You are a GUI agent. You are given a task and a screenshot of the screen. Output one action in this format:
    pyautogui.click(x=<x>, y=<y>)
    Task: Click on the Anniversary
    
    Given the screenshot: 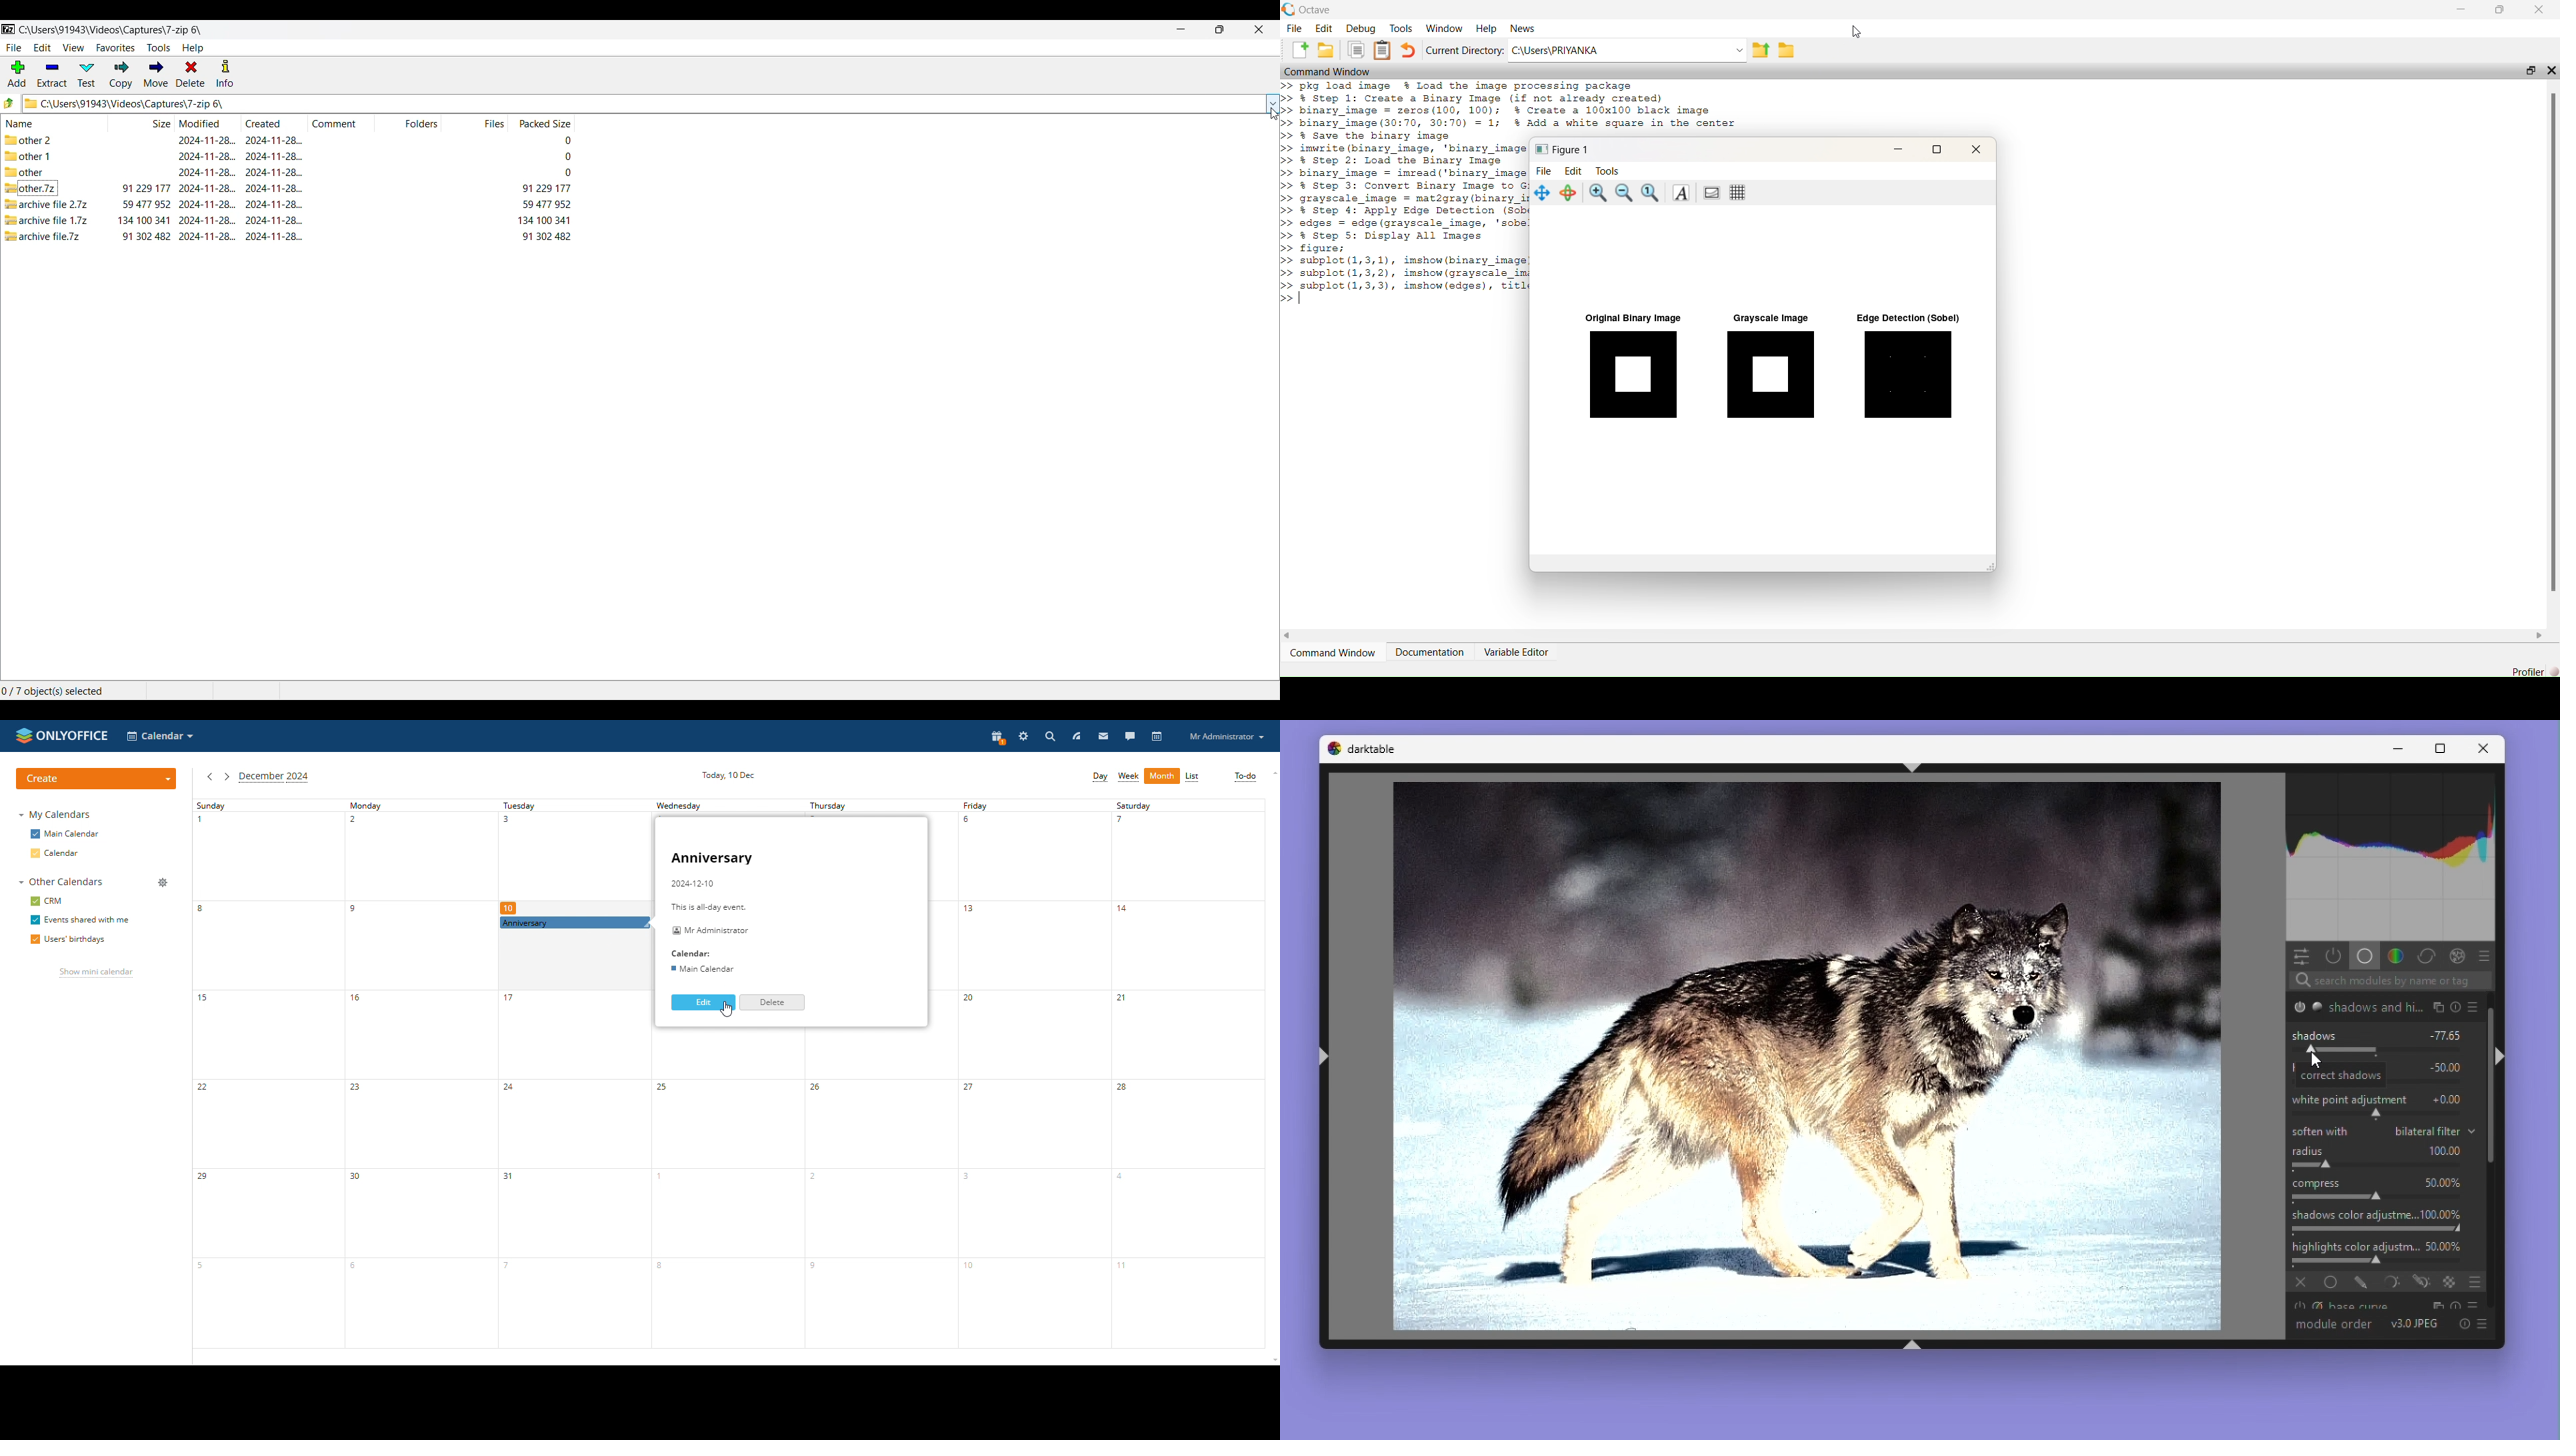 What is the action you would take?
    pyautogui.click(x=715, y=859)
    